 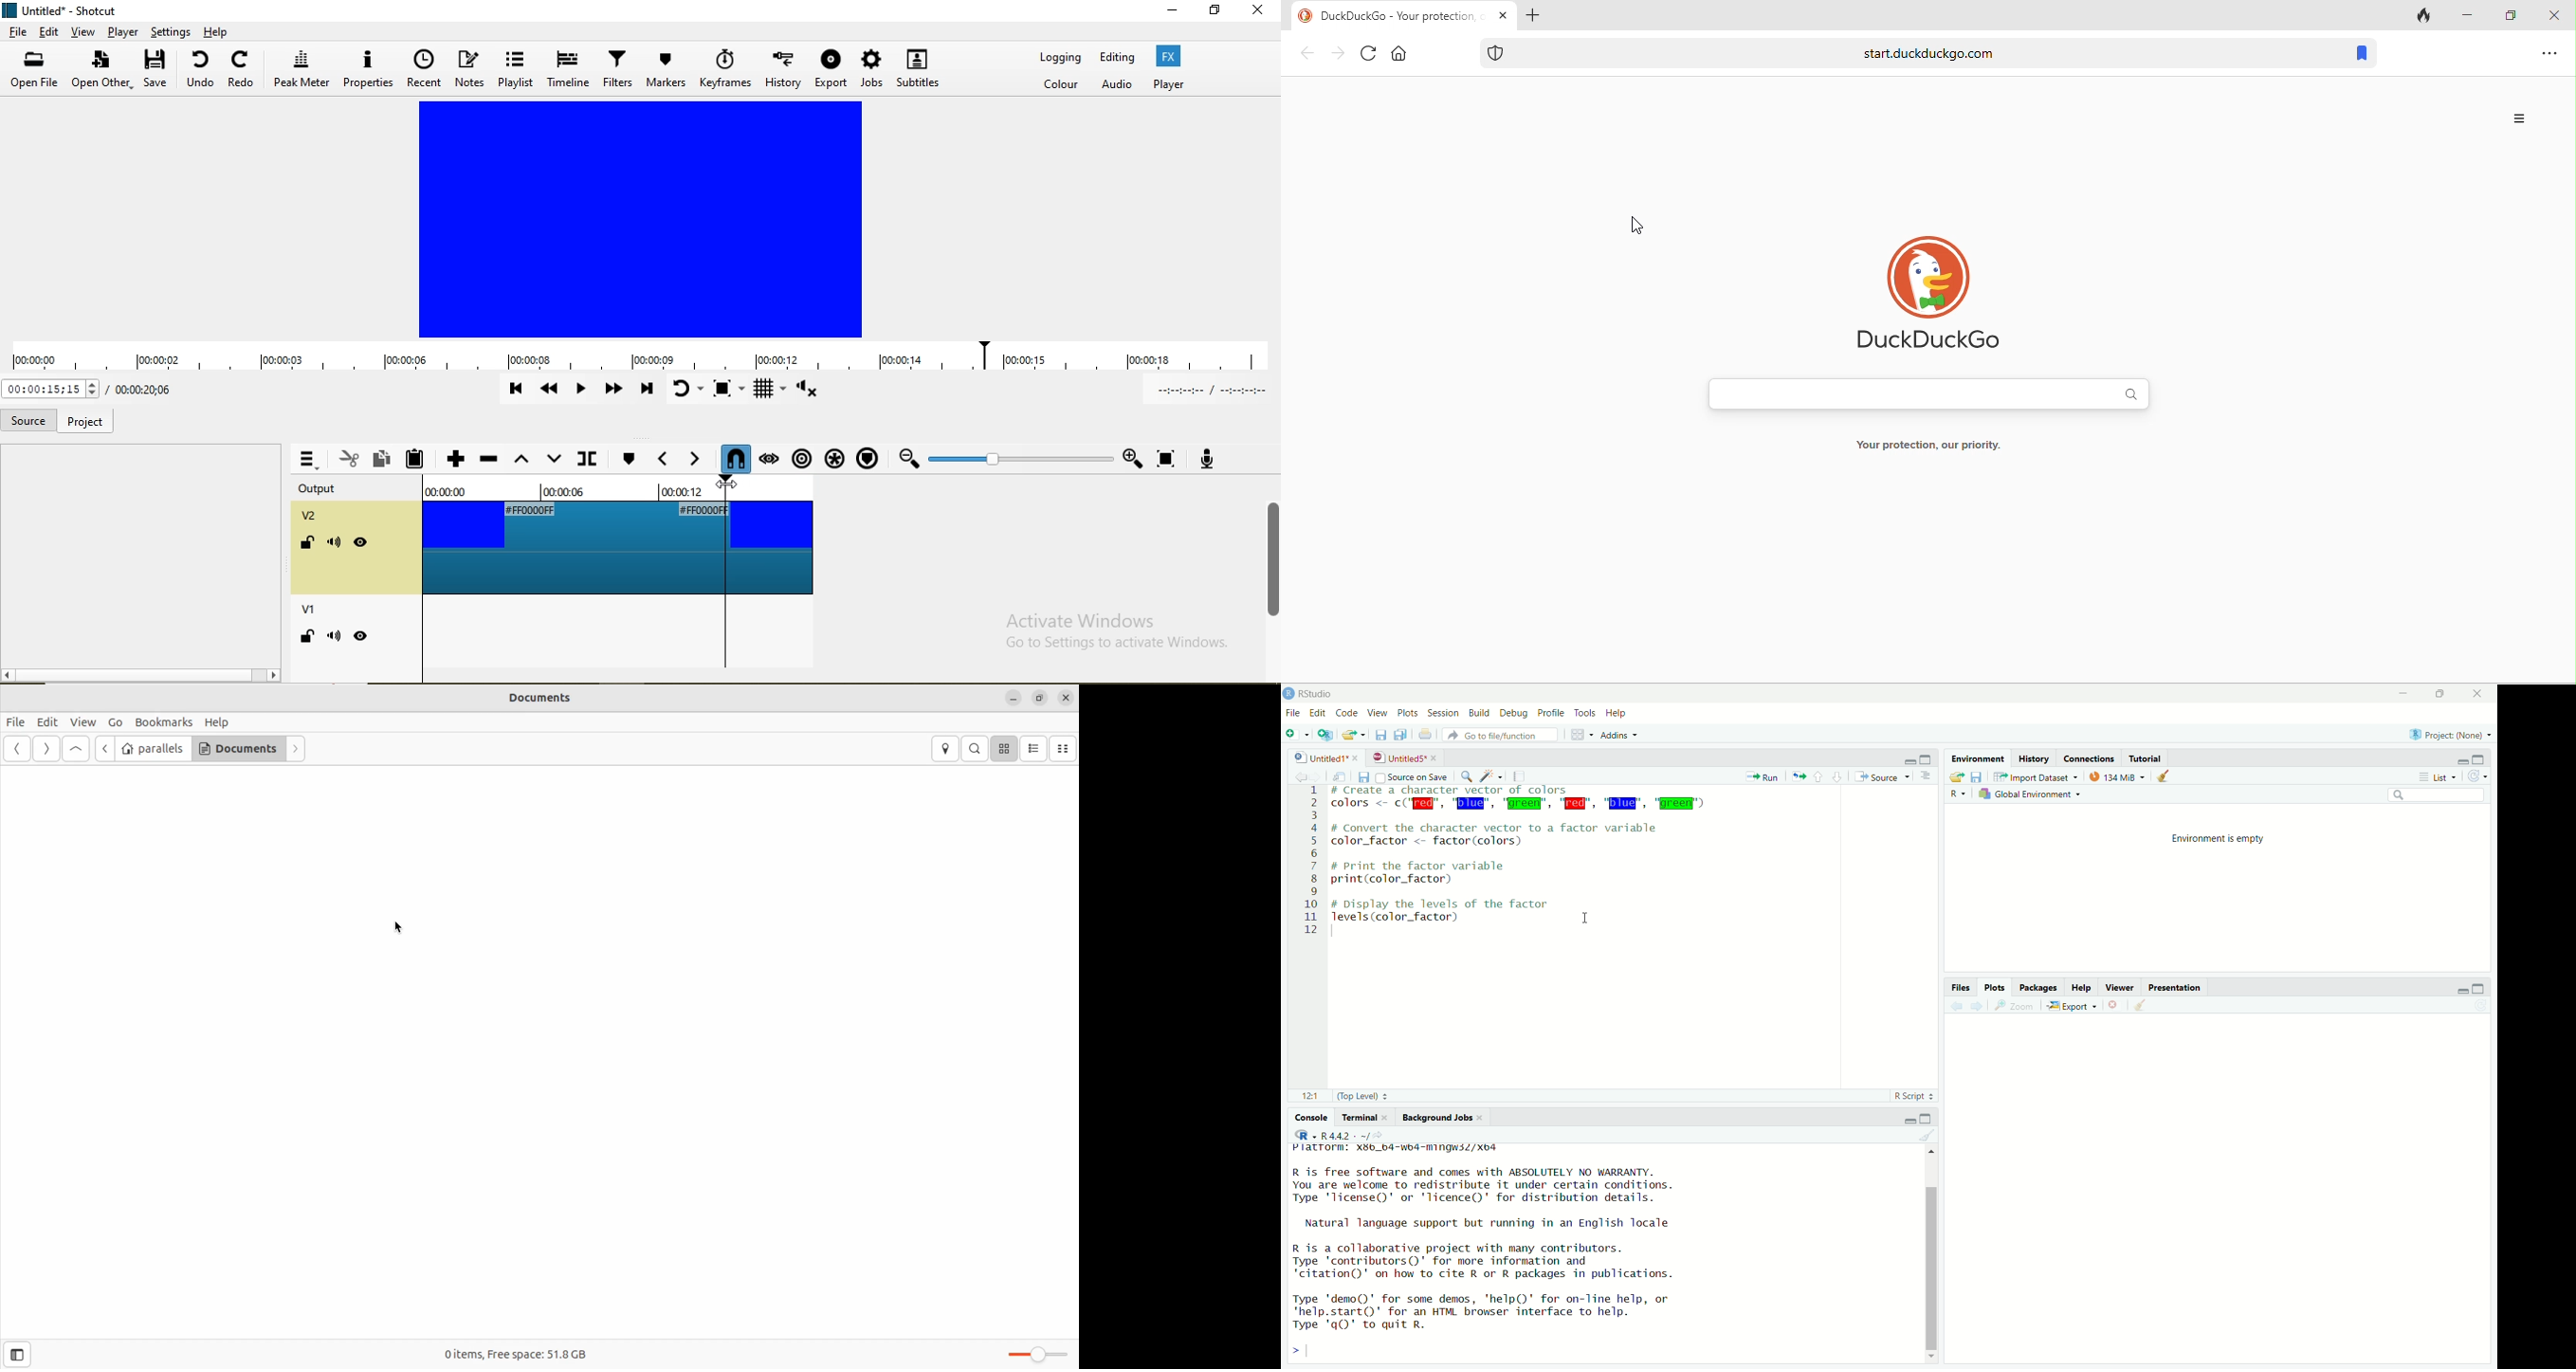 I want to click on search field, so click(x=2440, y=797).